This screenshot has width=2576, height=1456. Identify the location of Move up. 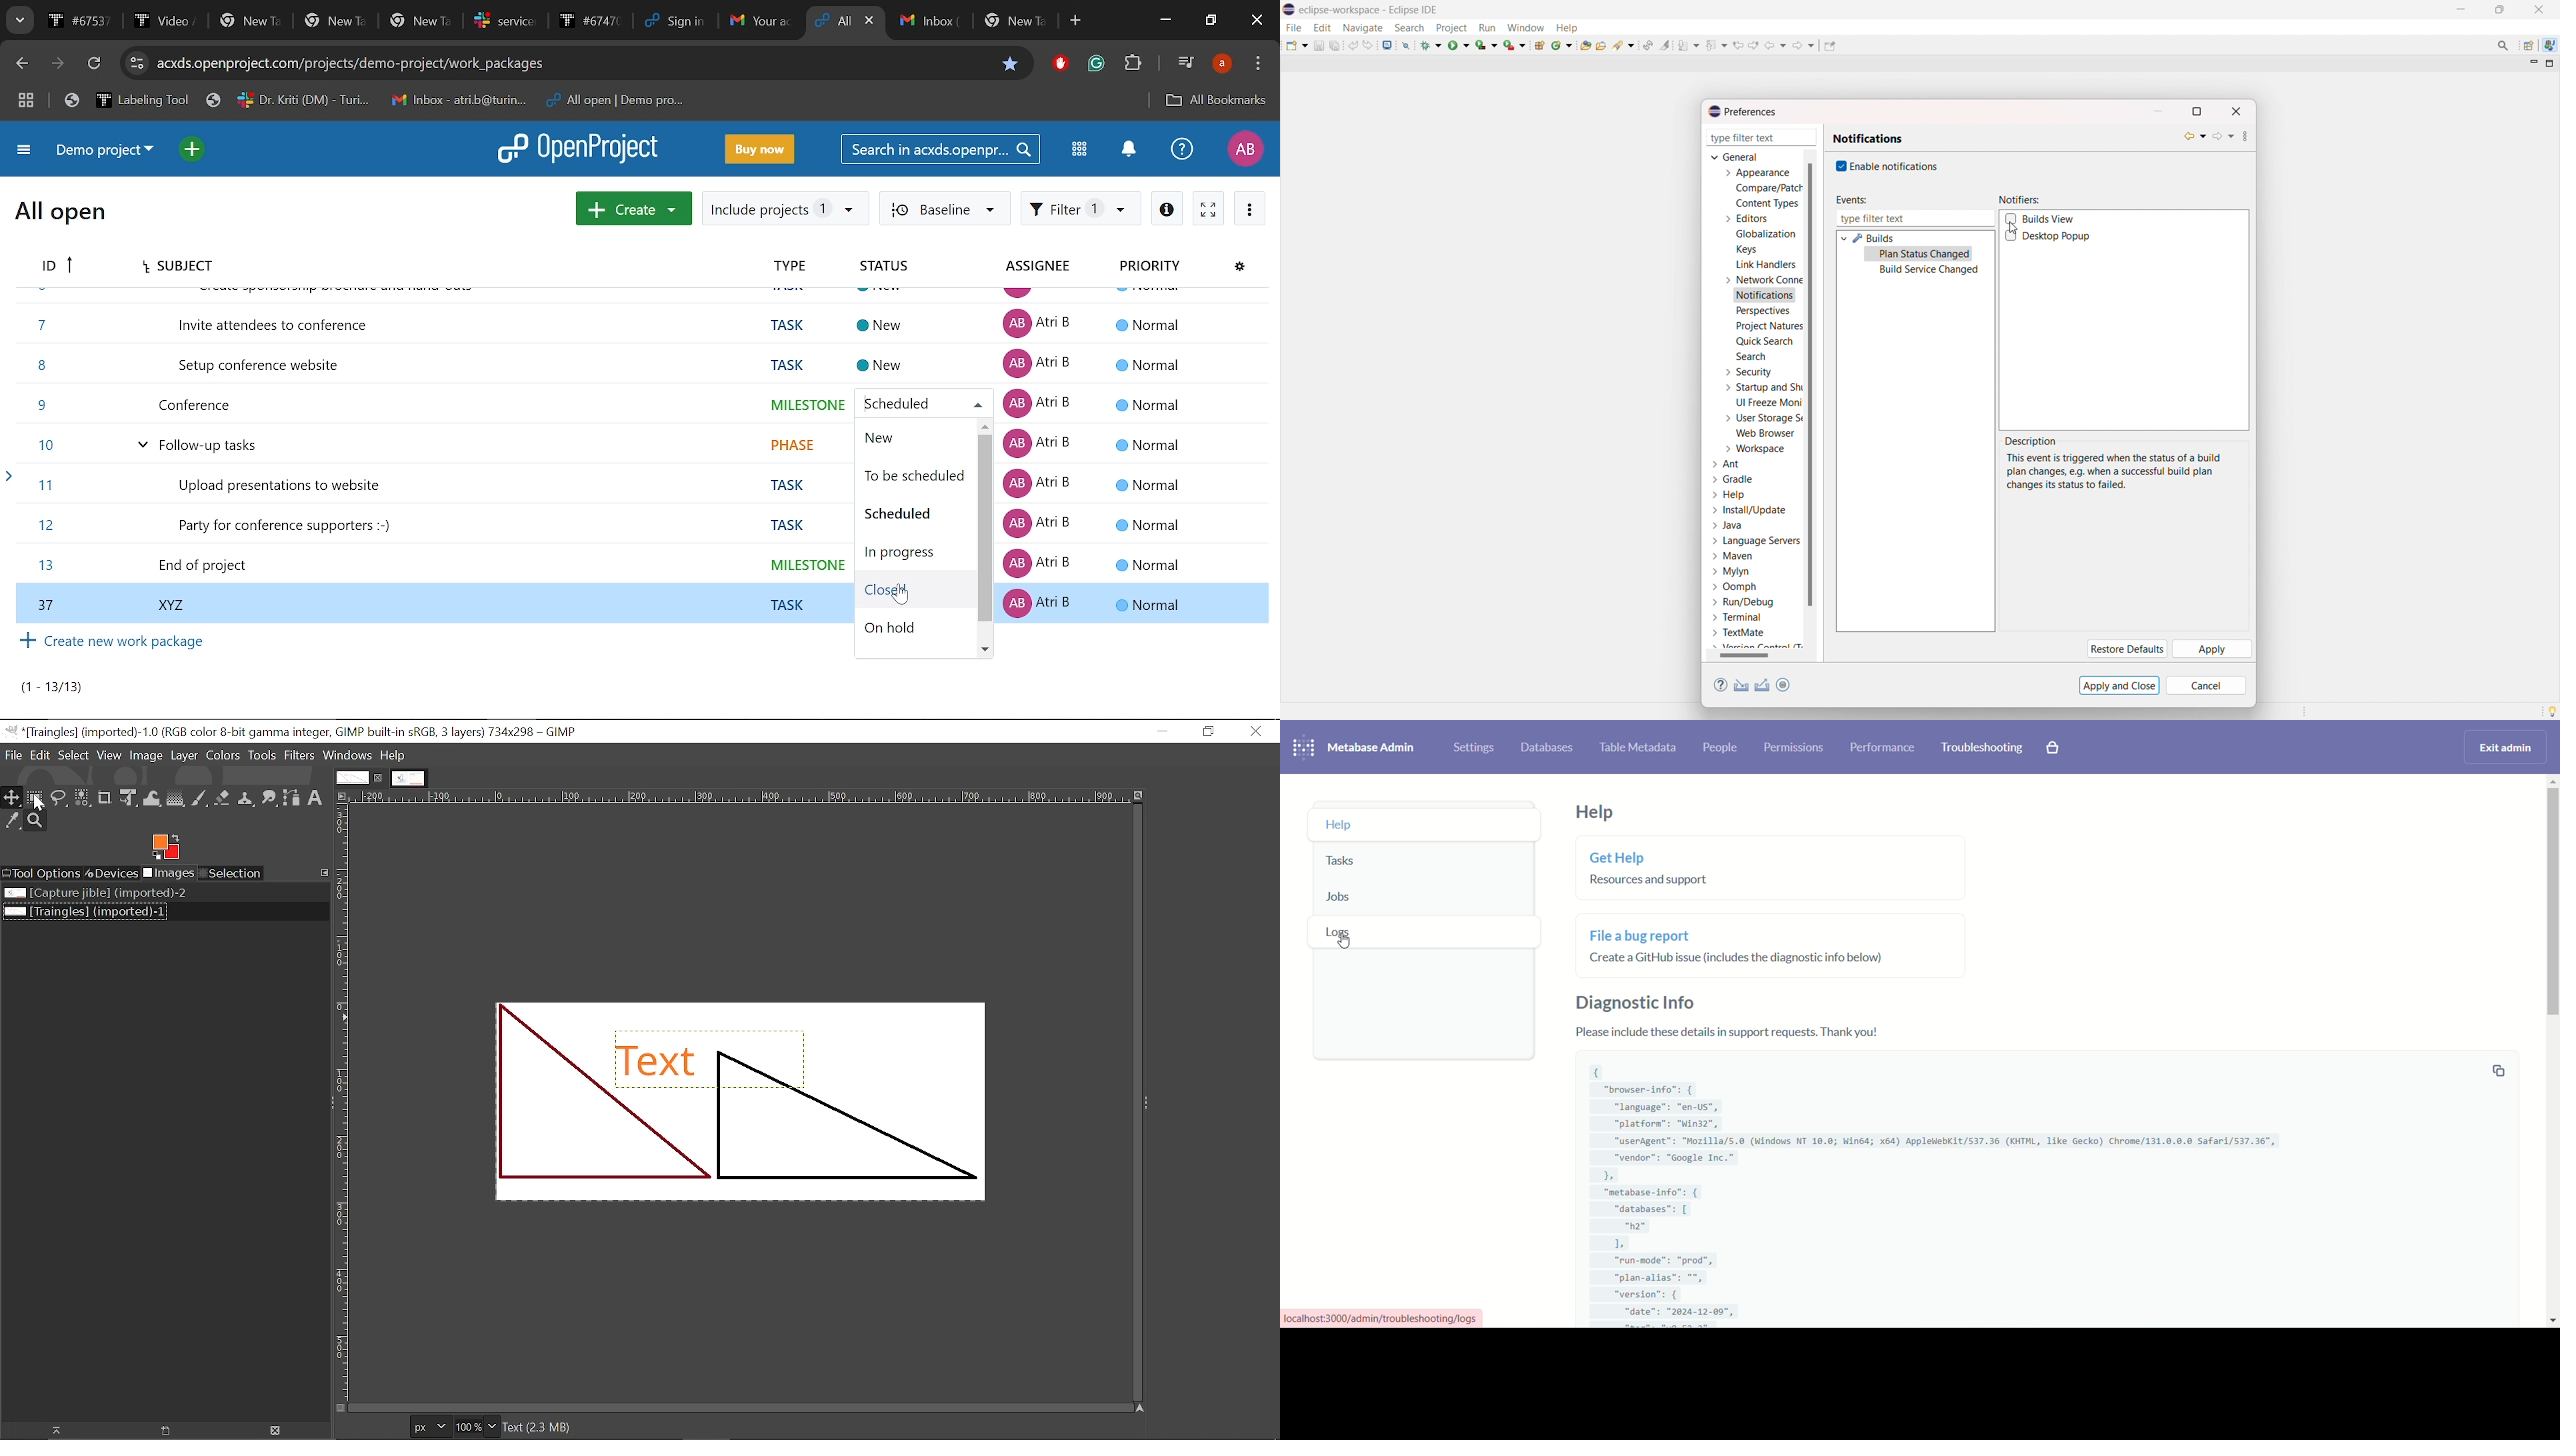
(984, 428).